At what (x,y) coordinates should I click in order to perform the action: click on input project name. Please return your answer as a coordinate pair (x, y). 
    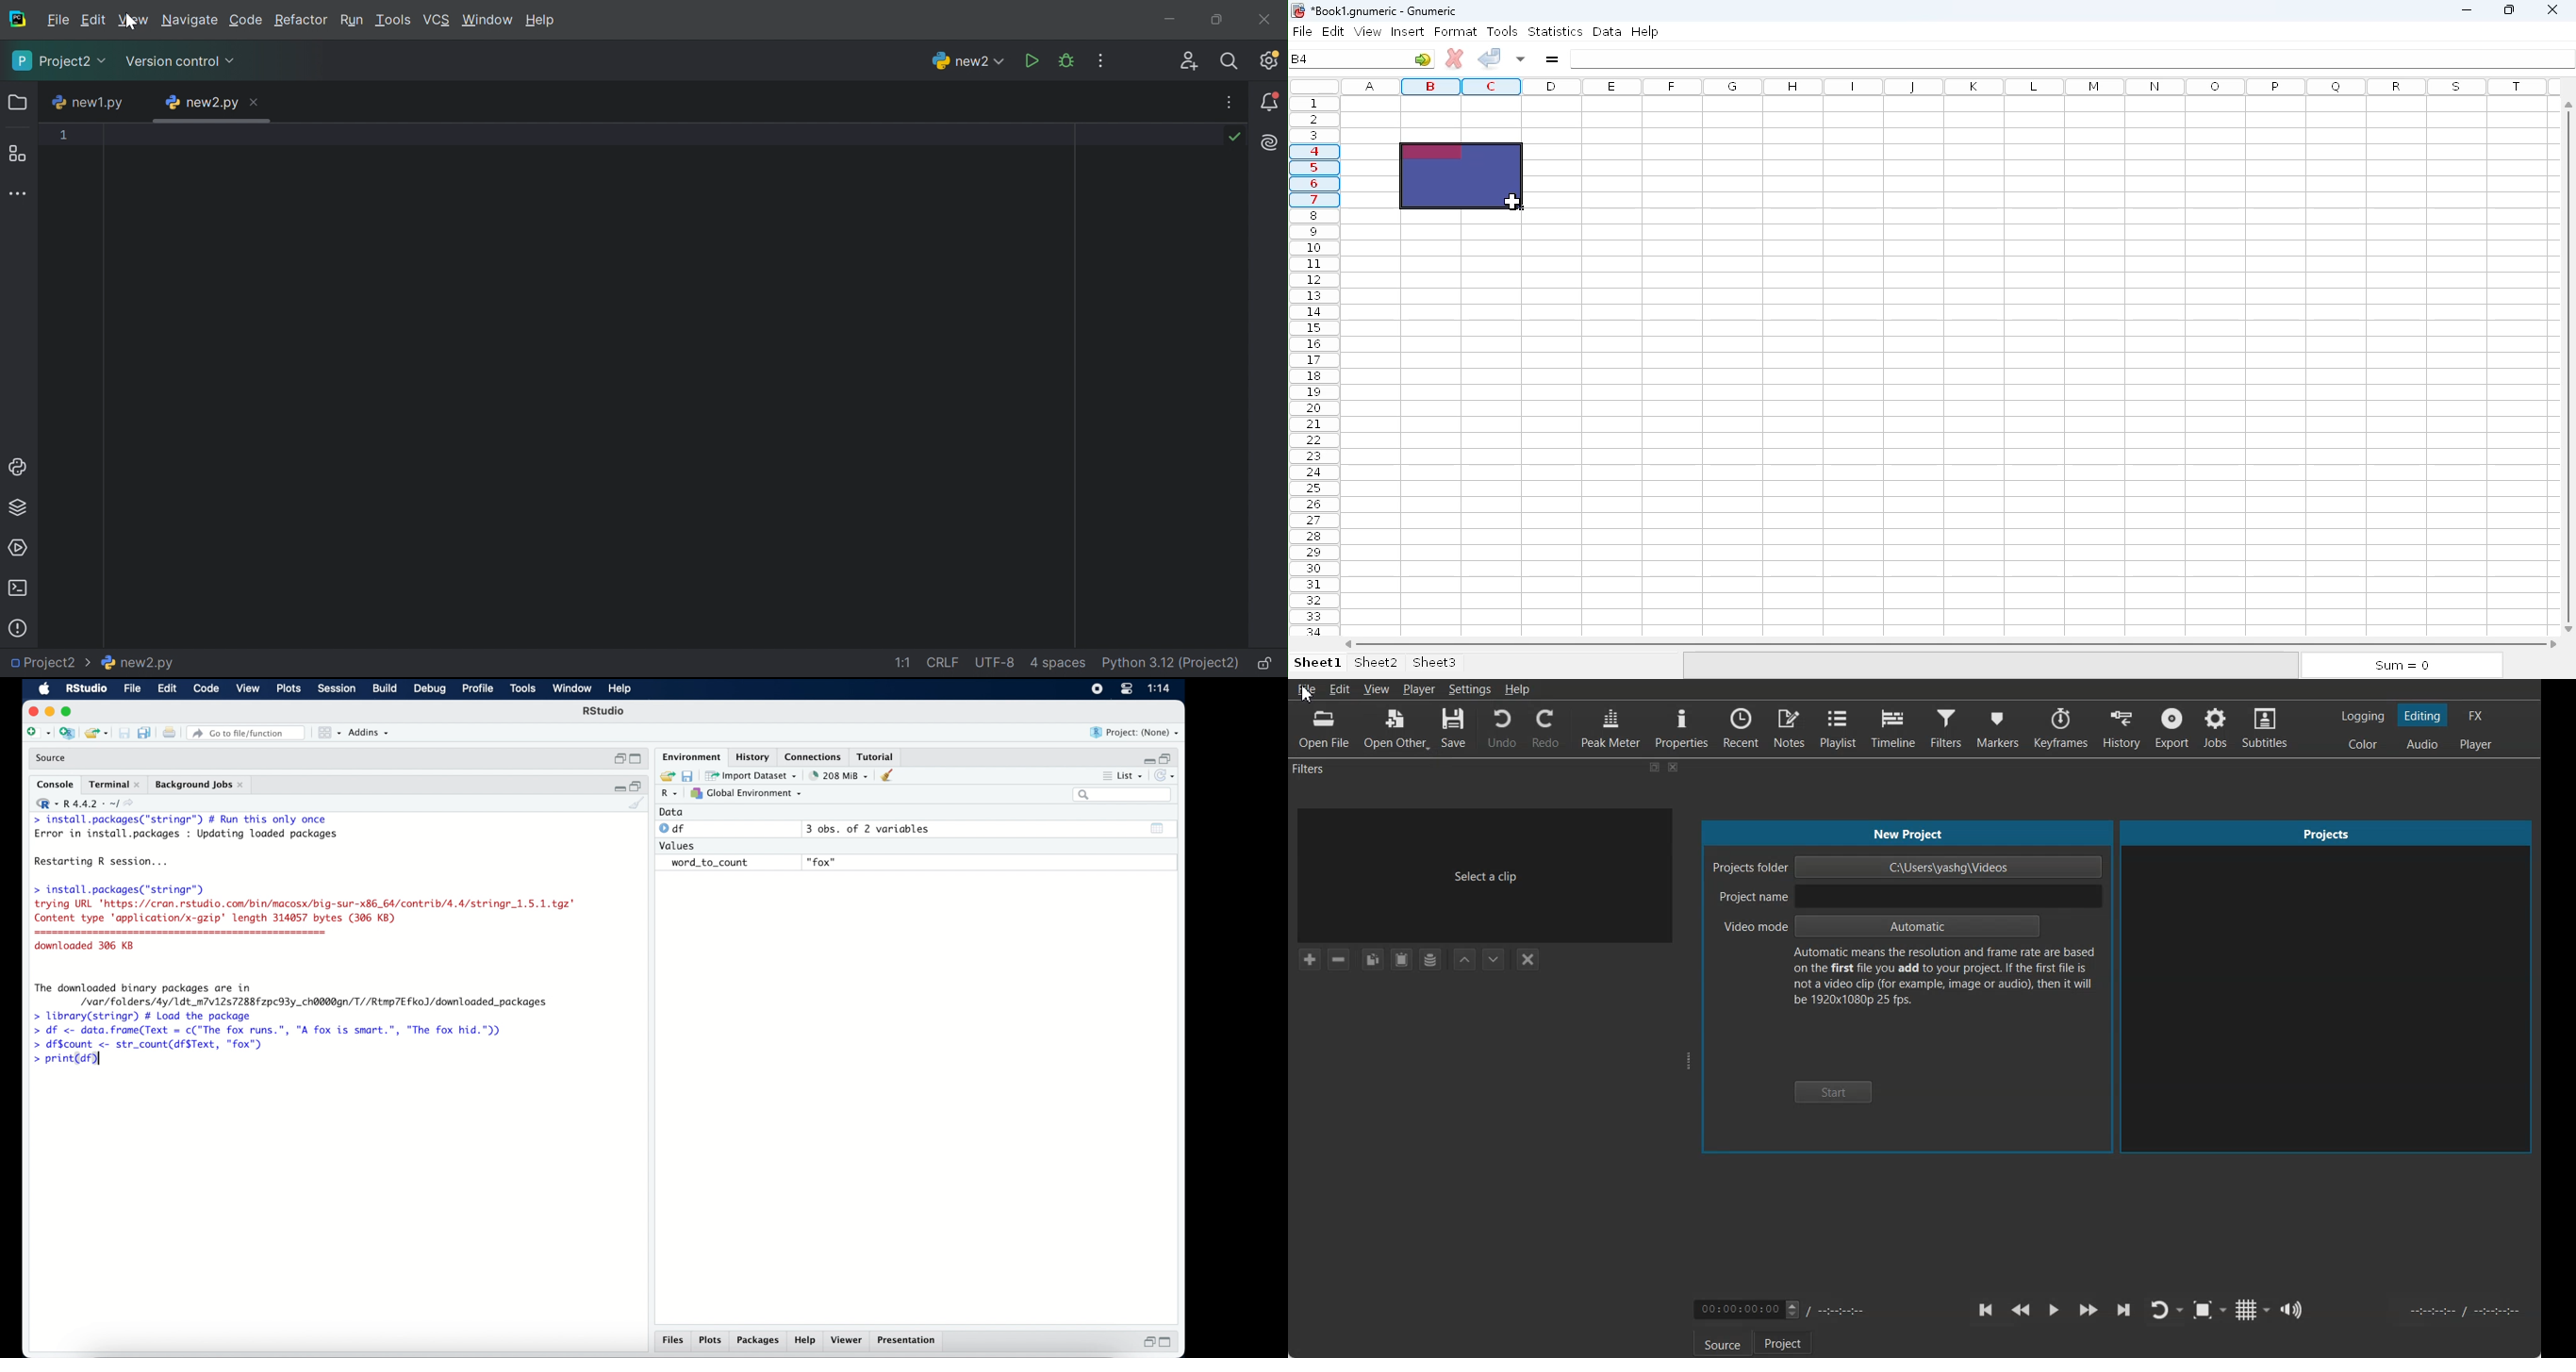
    Looking at the image, I should click on (1950, 896).